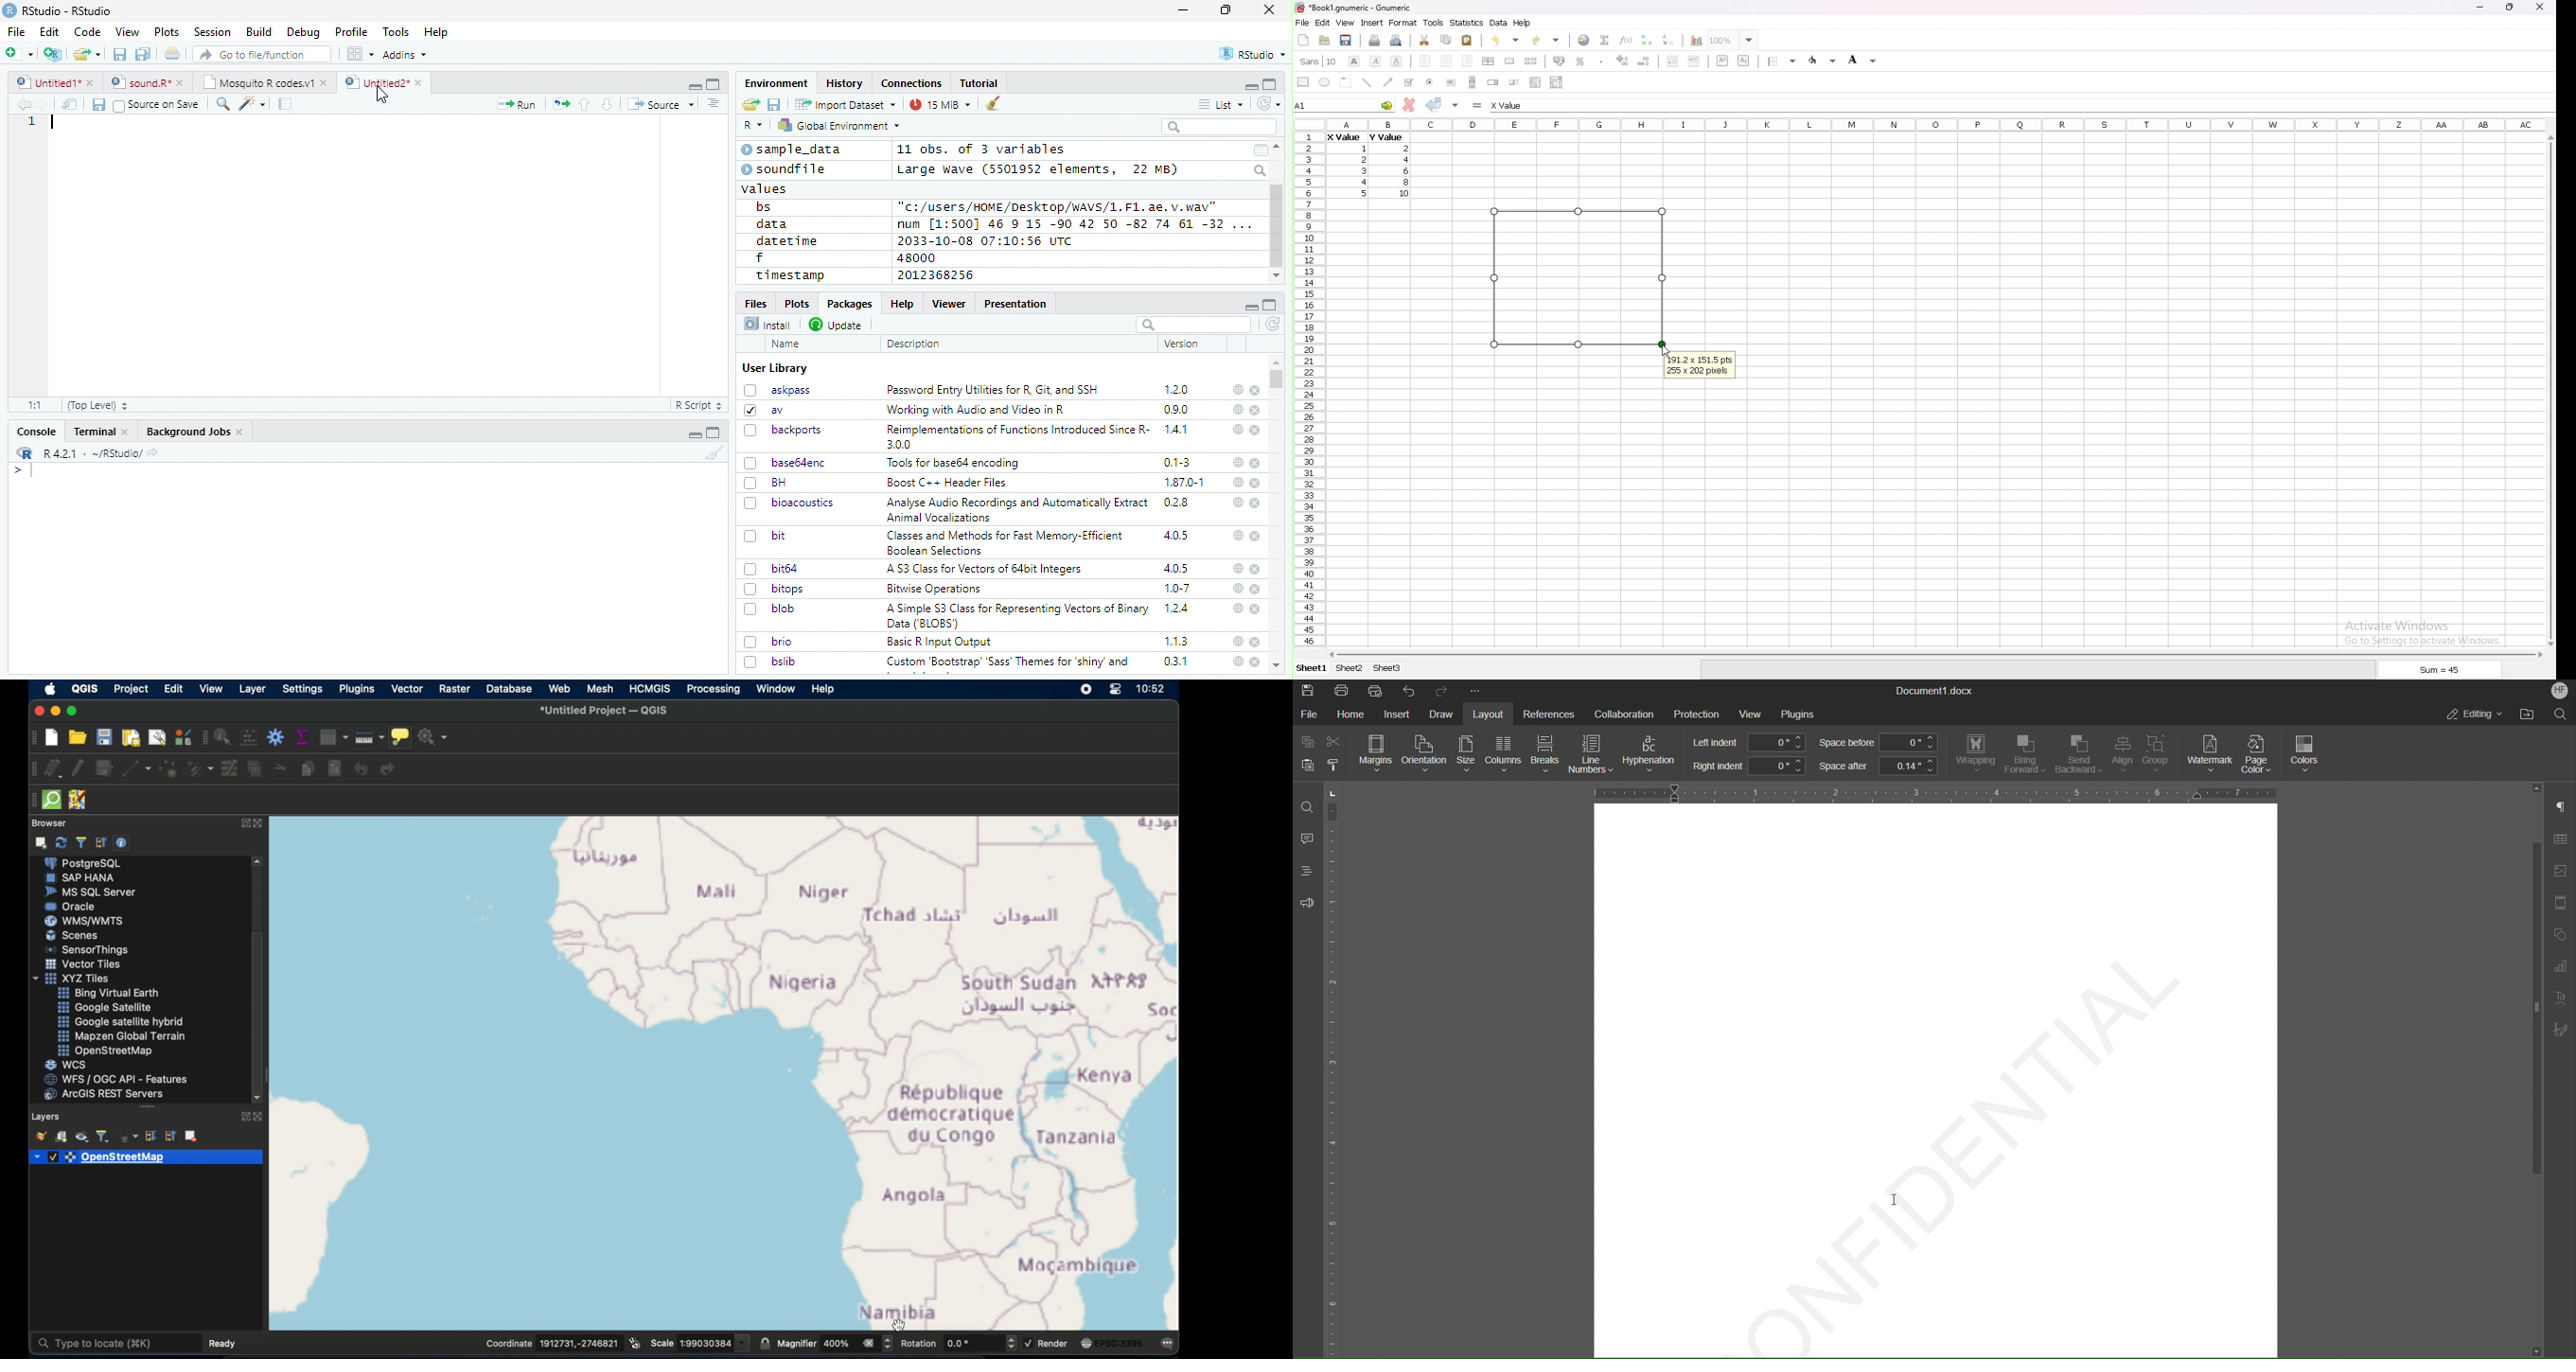 The width and height of the screenshot is (2576, 1372). Describe the element at coordinates (1016, 436) in the screenshot. I see `Reimplementations of Functions Introduced Since R-
300` at that location.